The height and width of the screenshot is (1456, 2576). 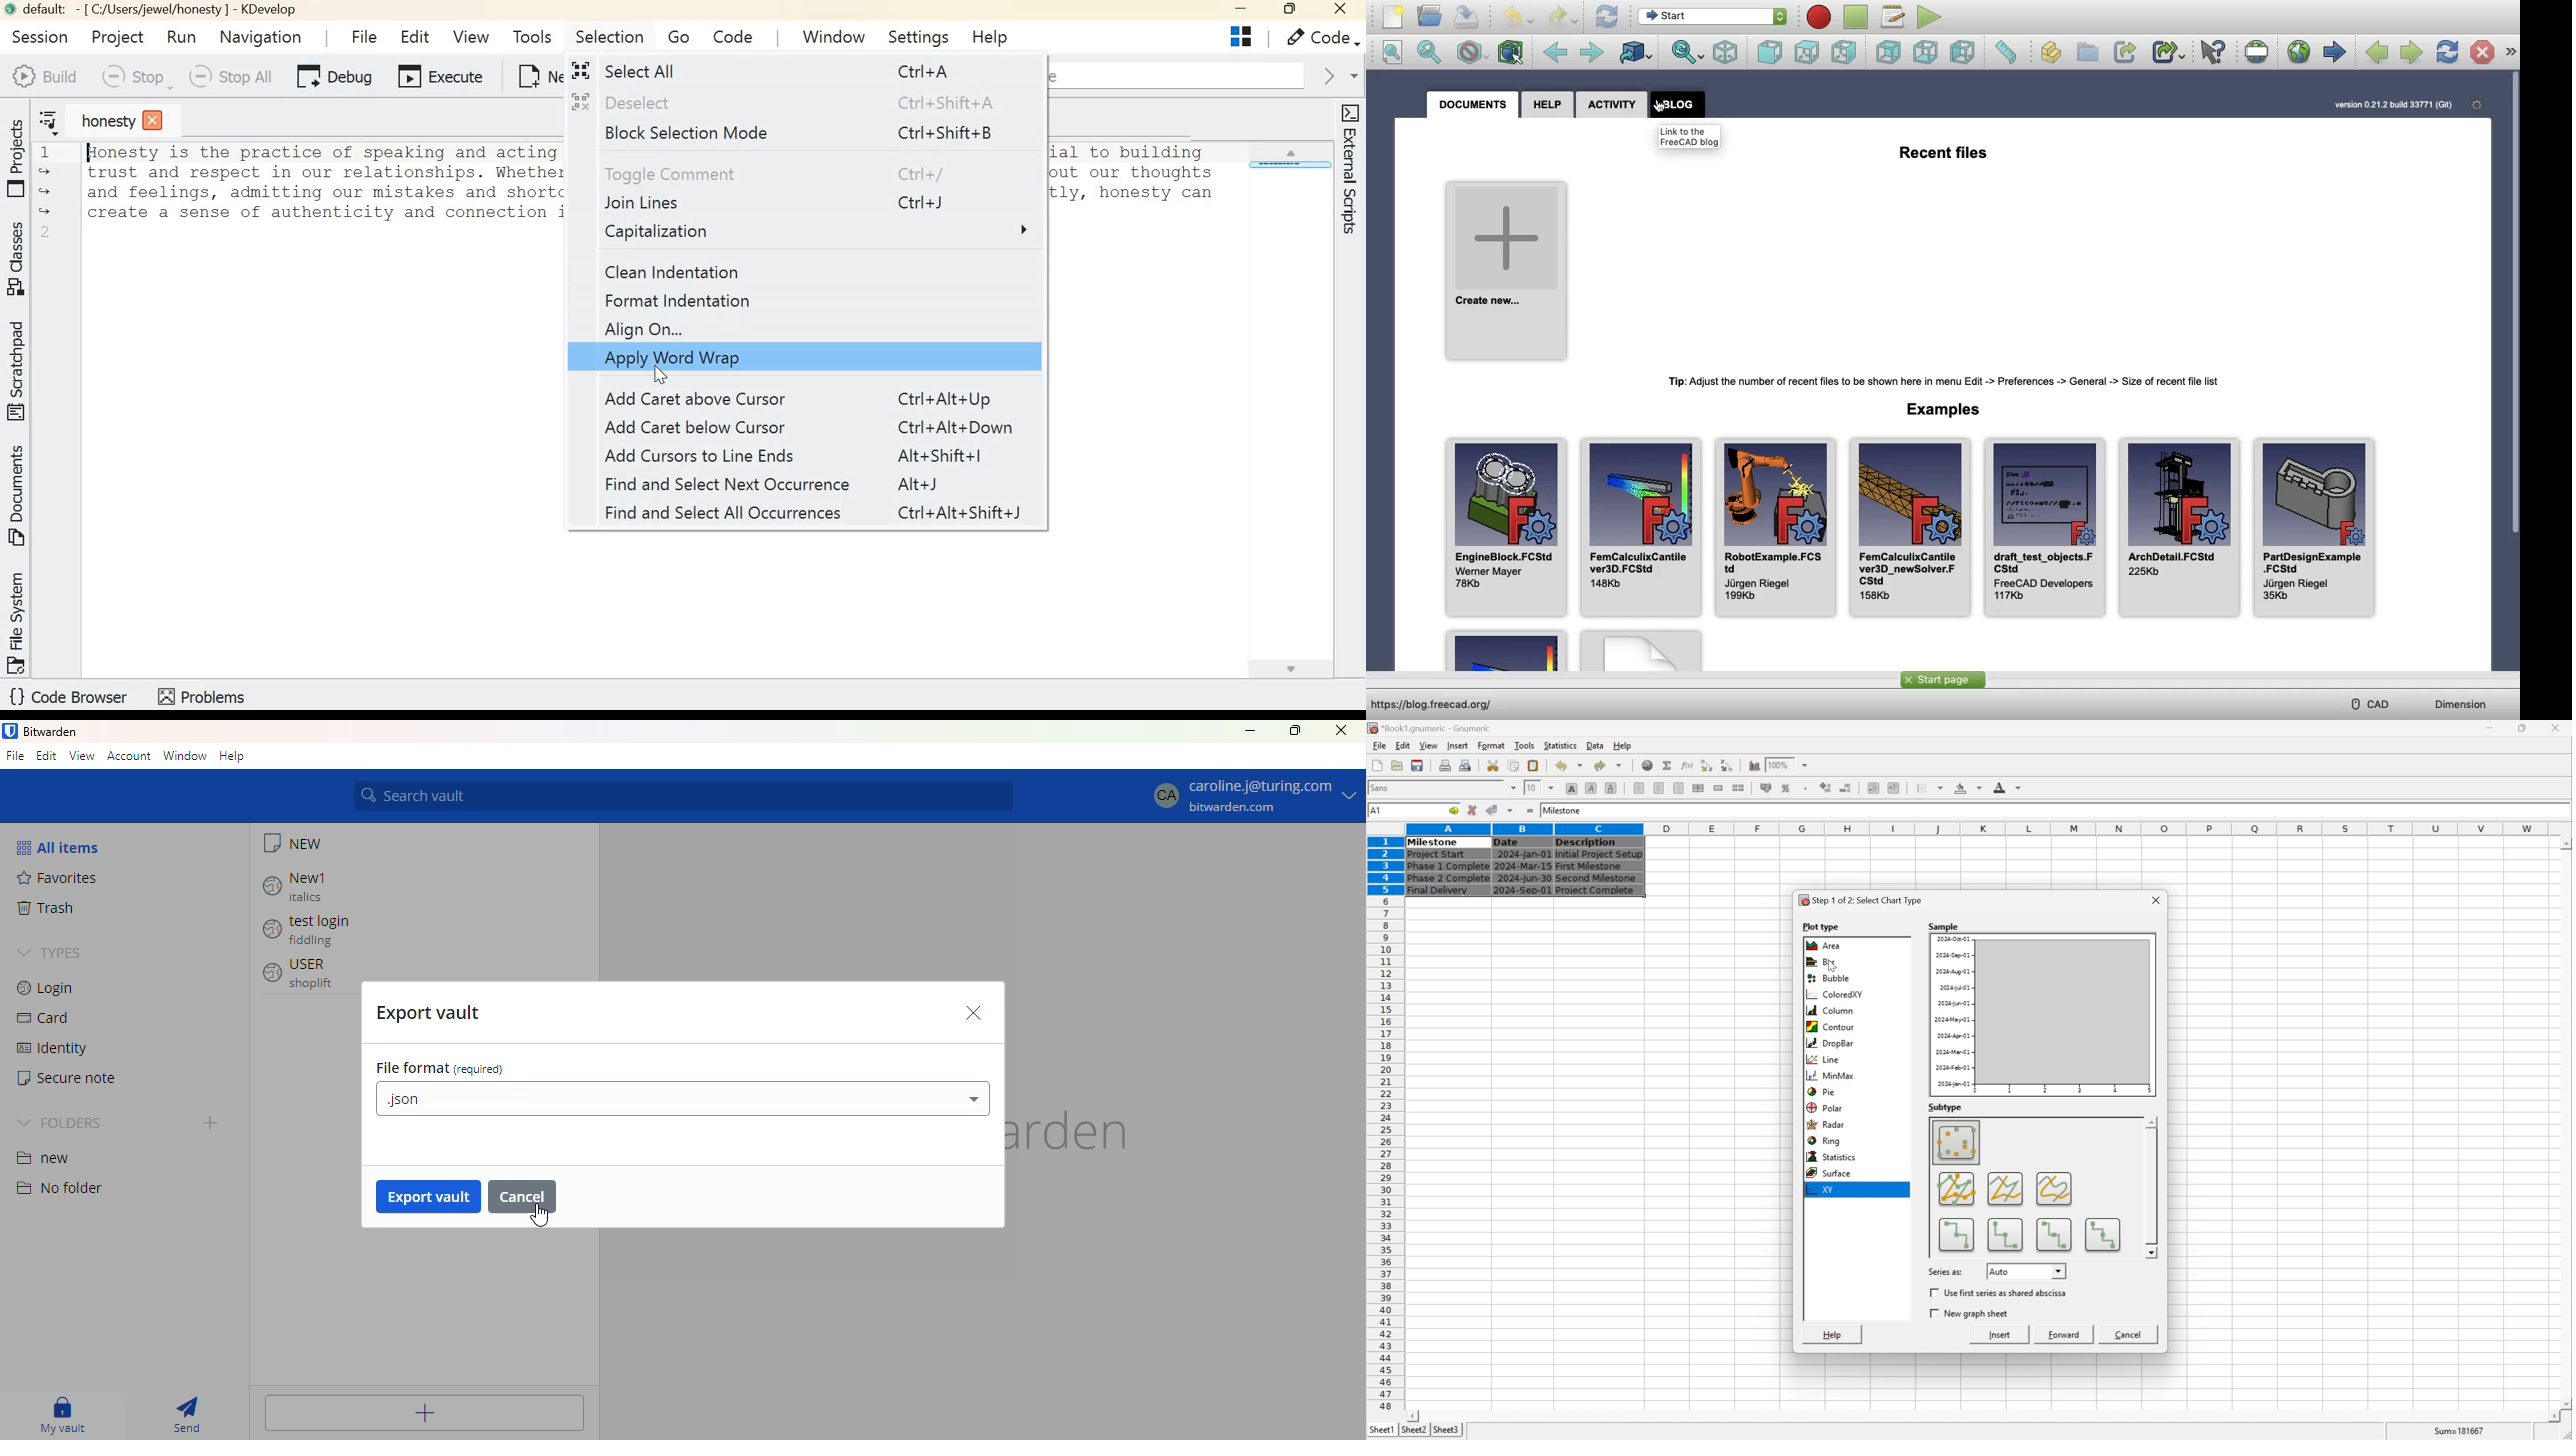 I want to click on Other File, so click(x=1505, y=648).